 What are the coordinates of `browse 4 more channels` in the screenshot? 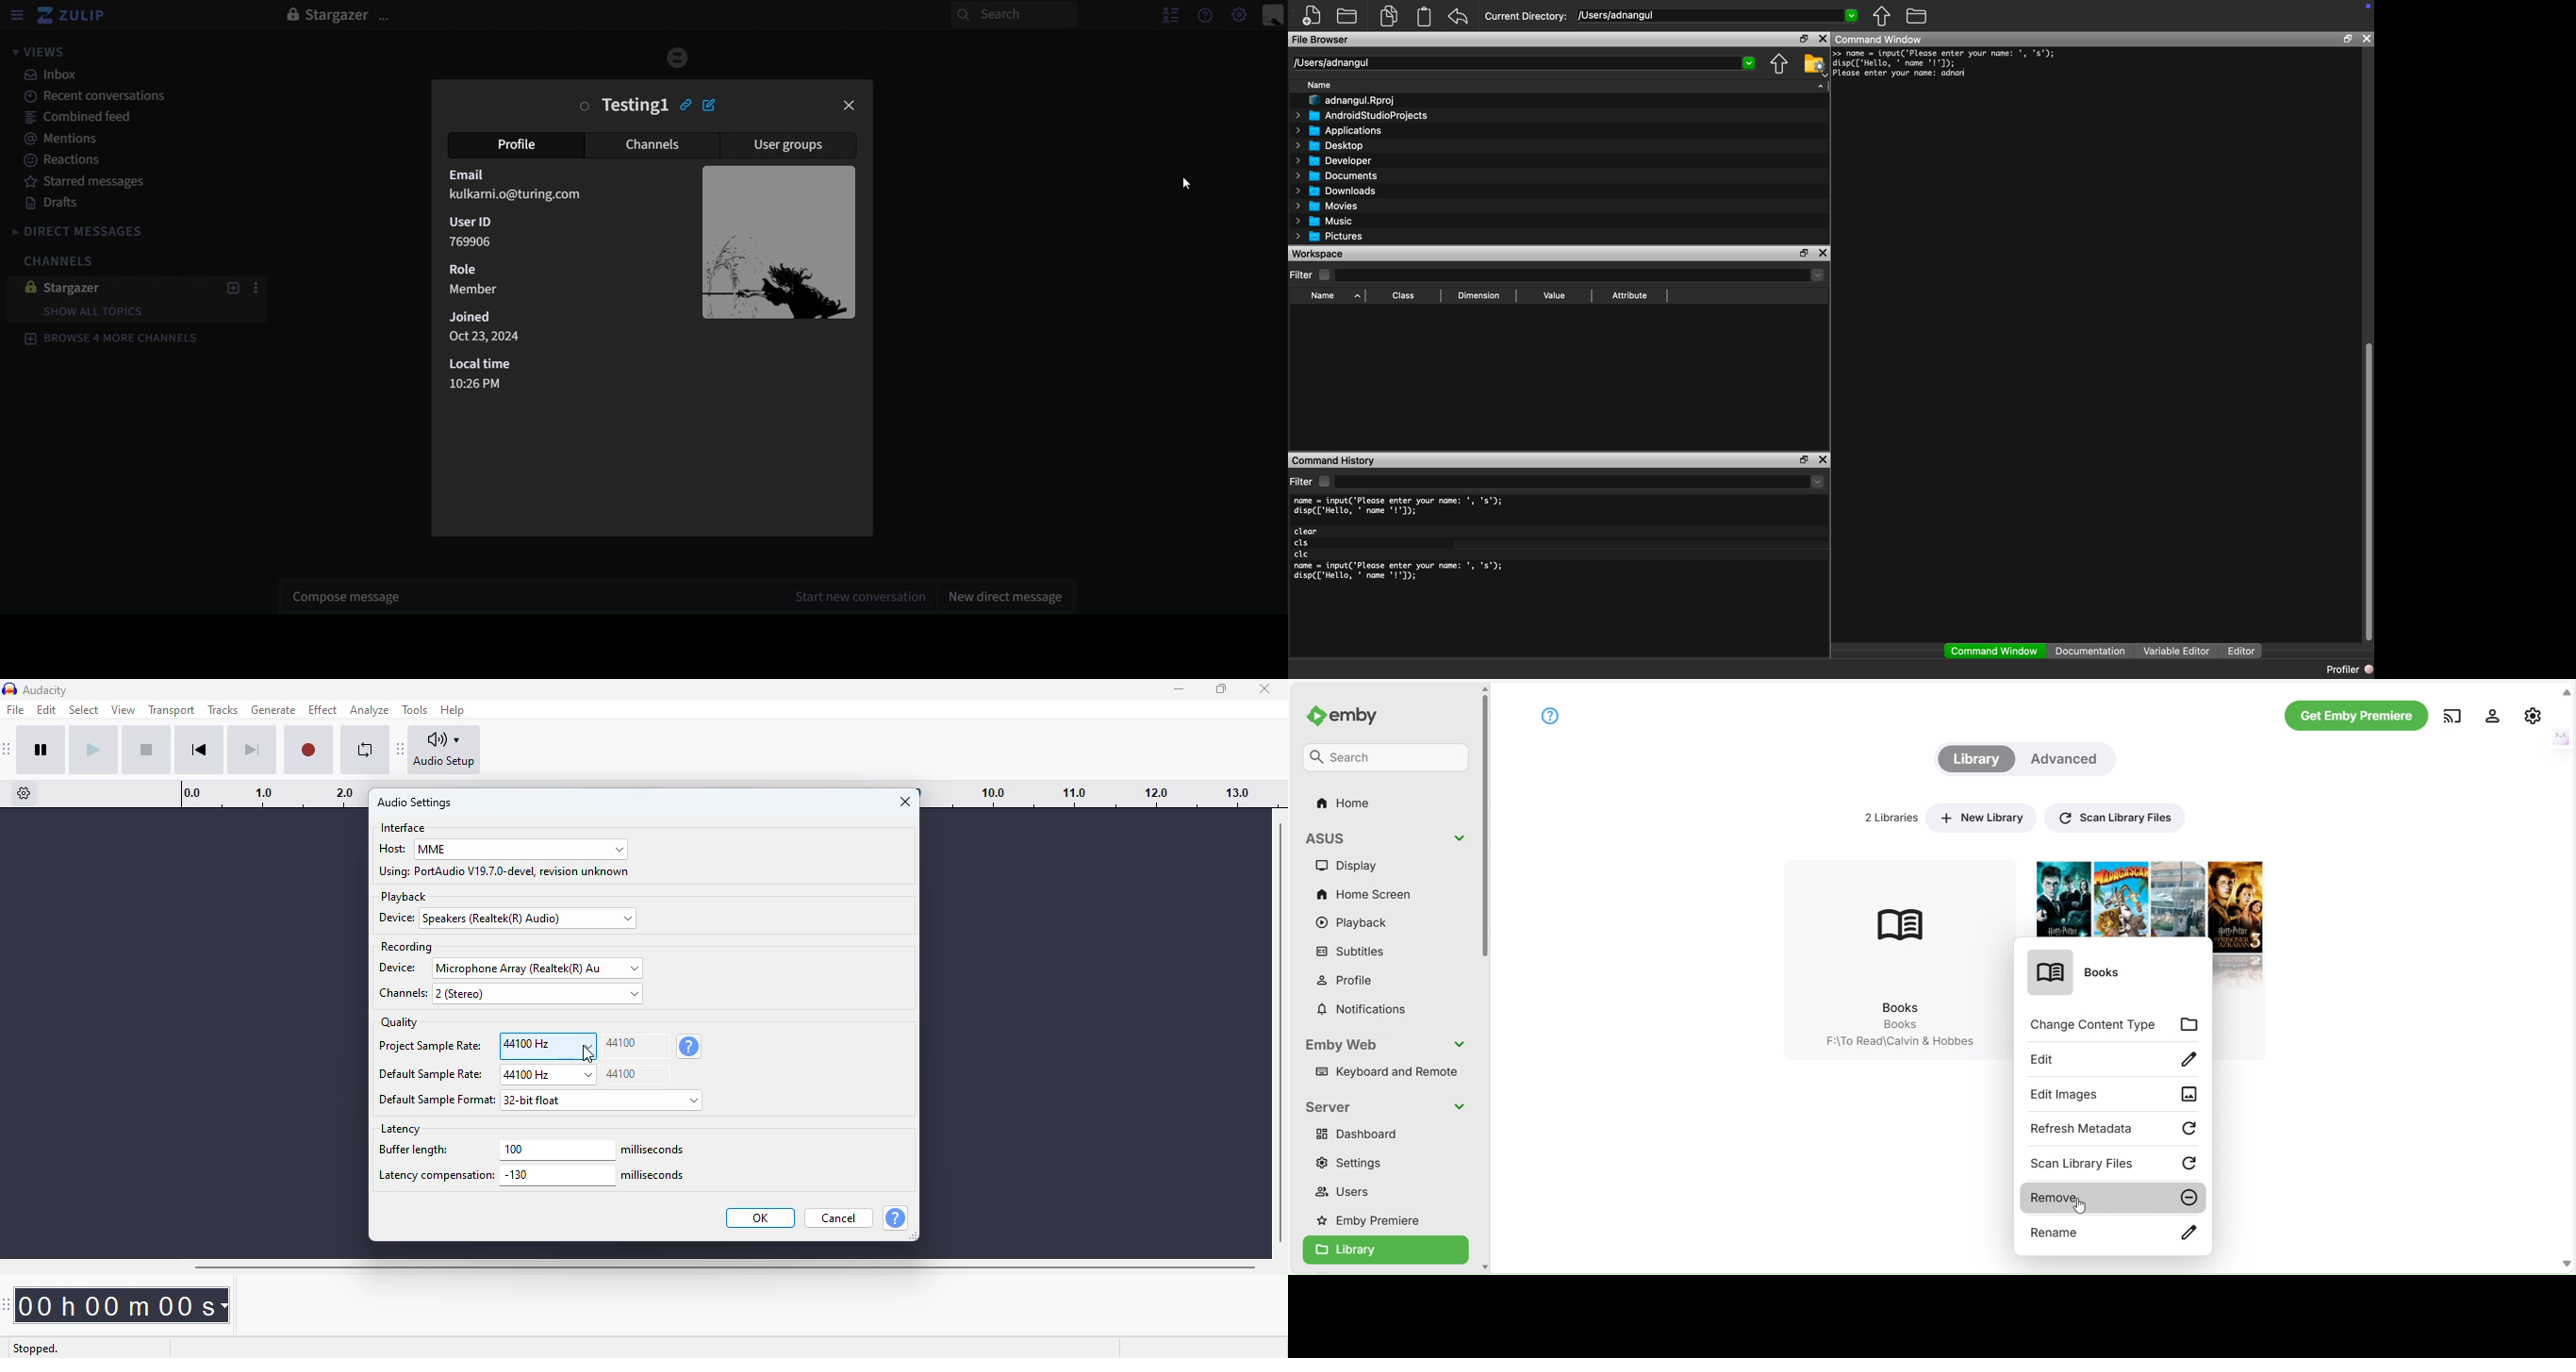 It's located at (115, 340).